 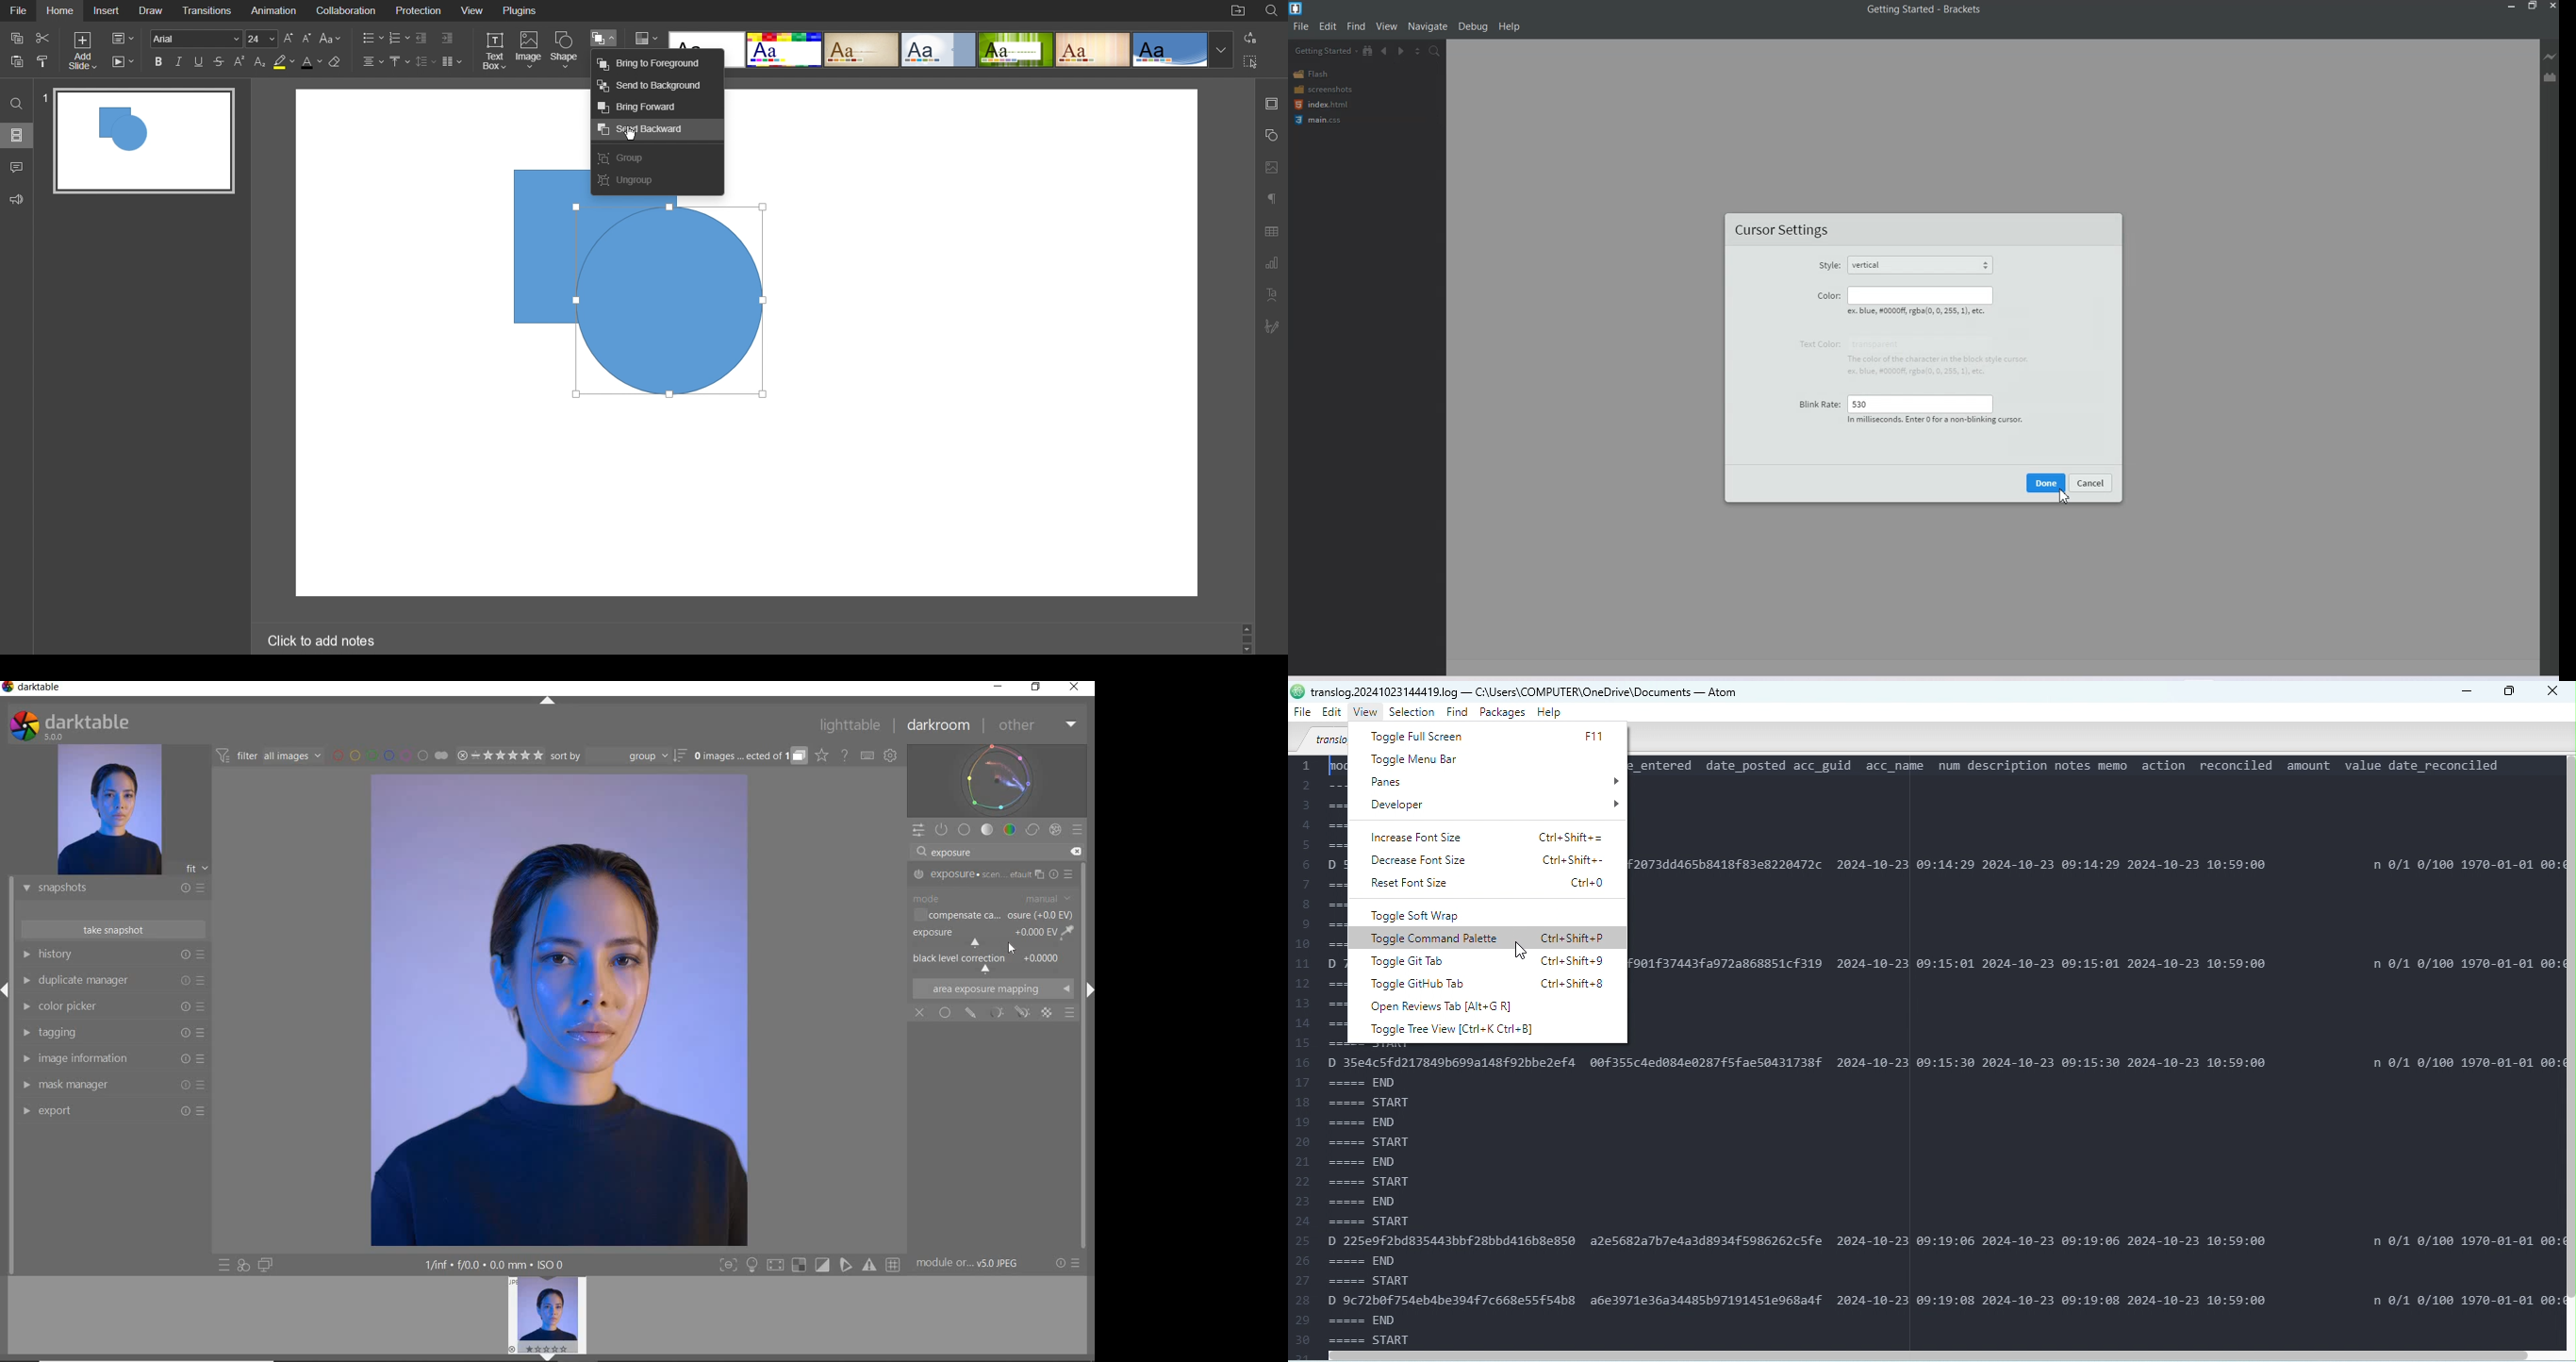 I want to click on Green Leaf, so click(x=1015, y=49).